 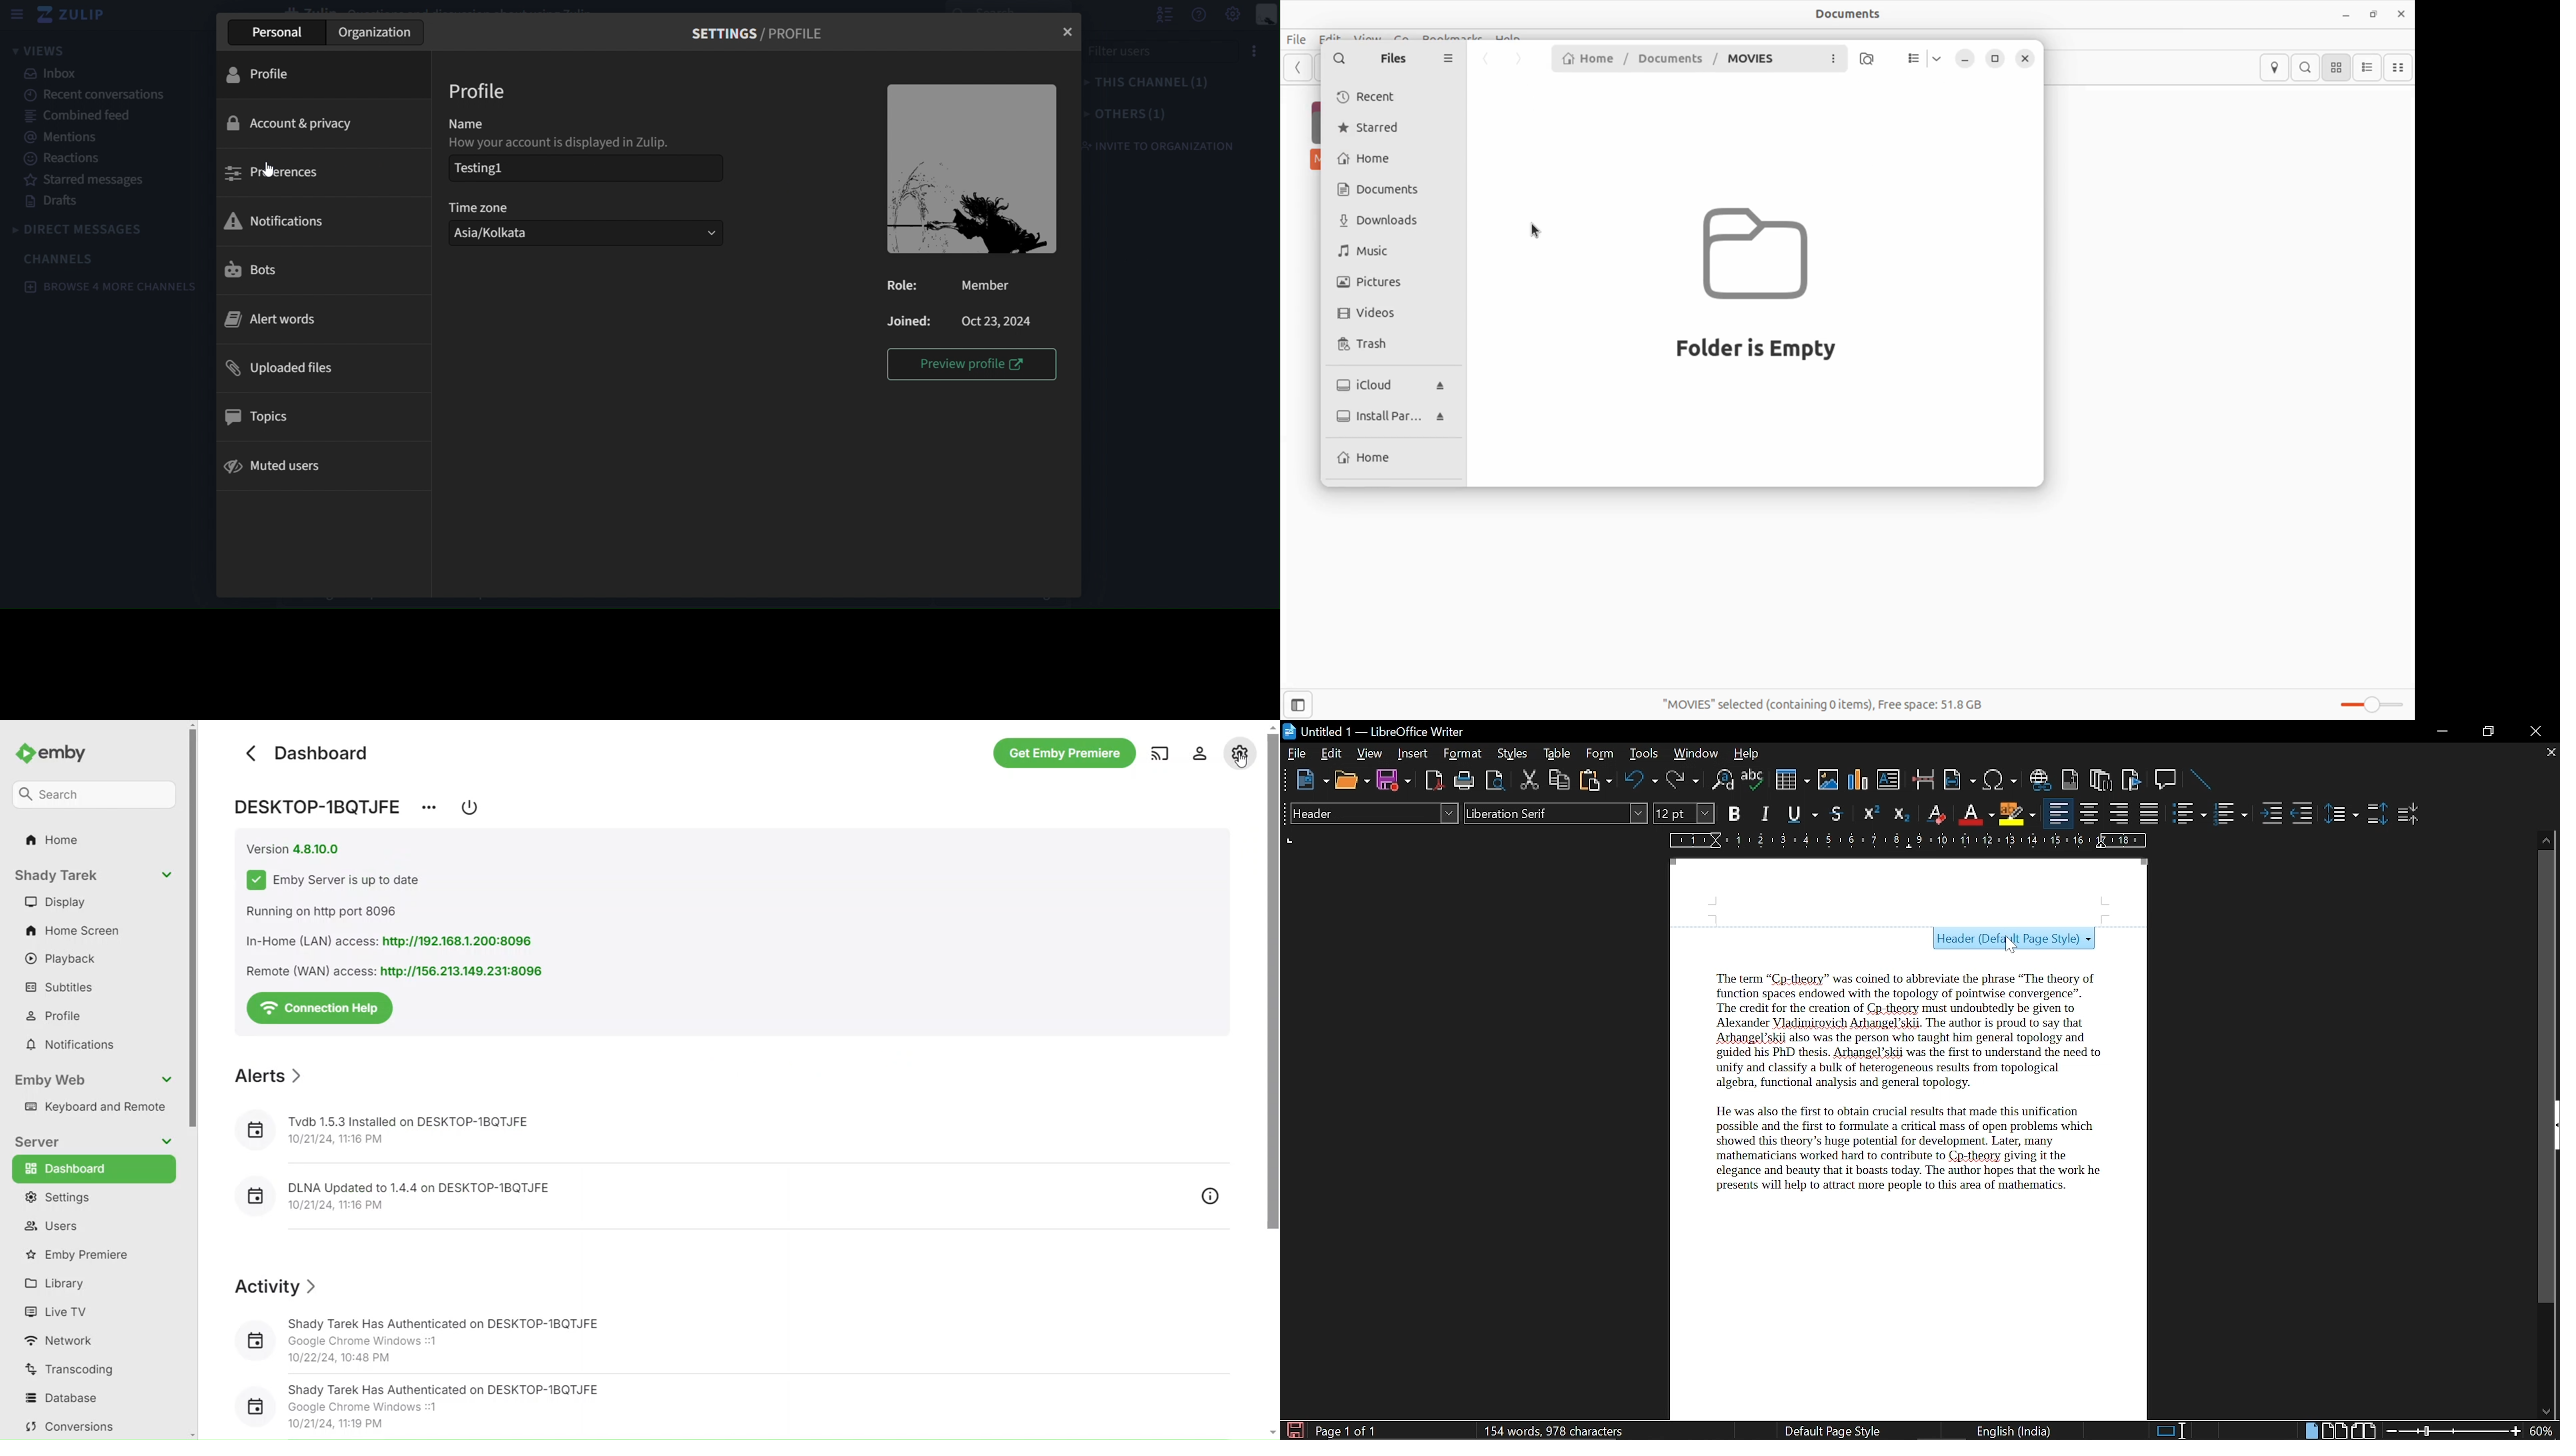 I want to click on Italic, so click(x=1766, y=814).